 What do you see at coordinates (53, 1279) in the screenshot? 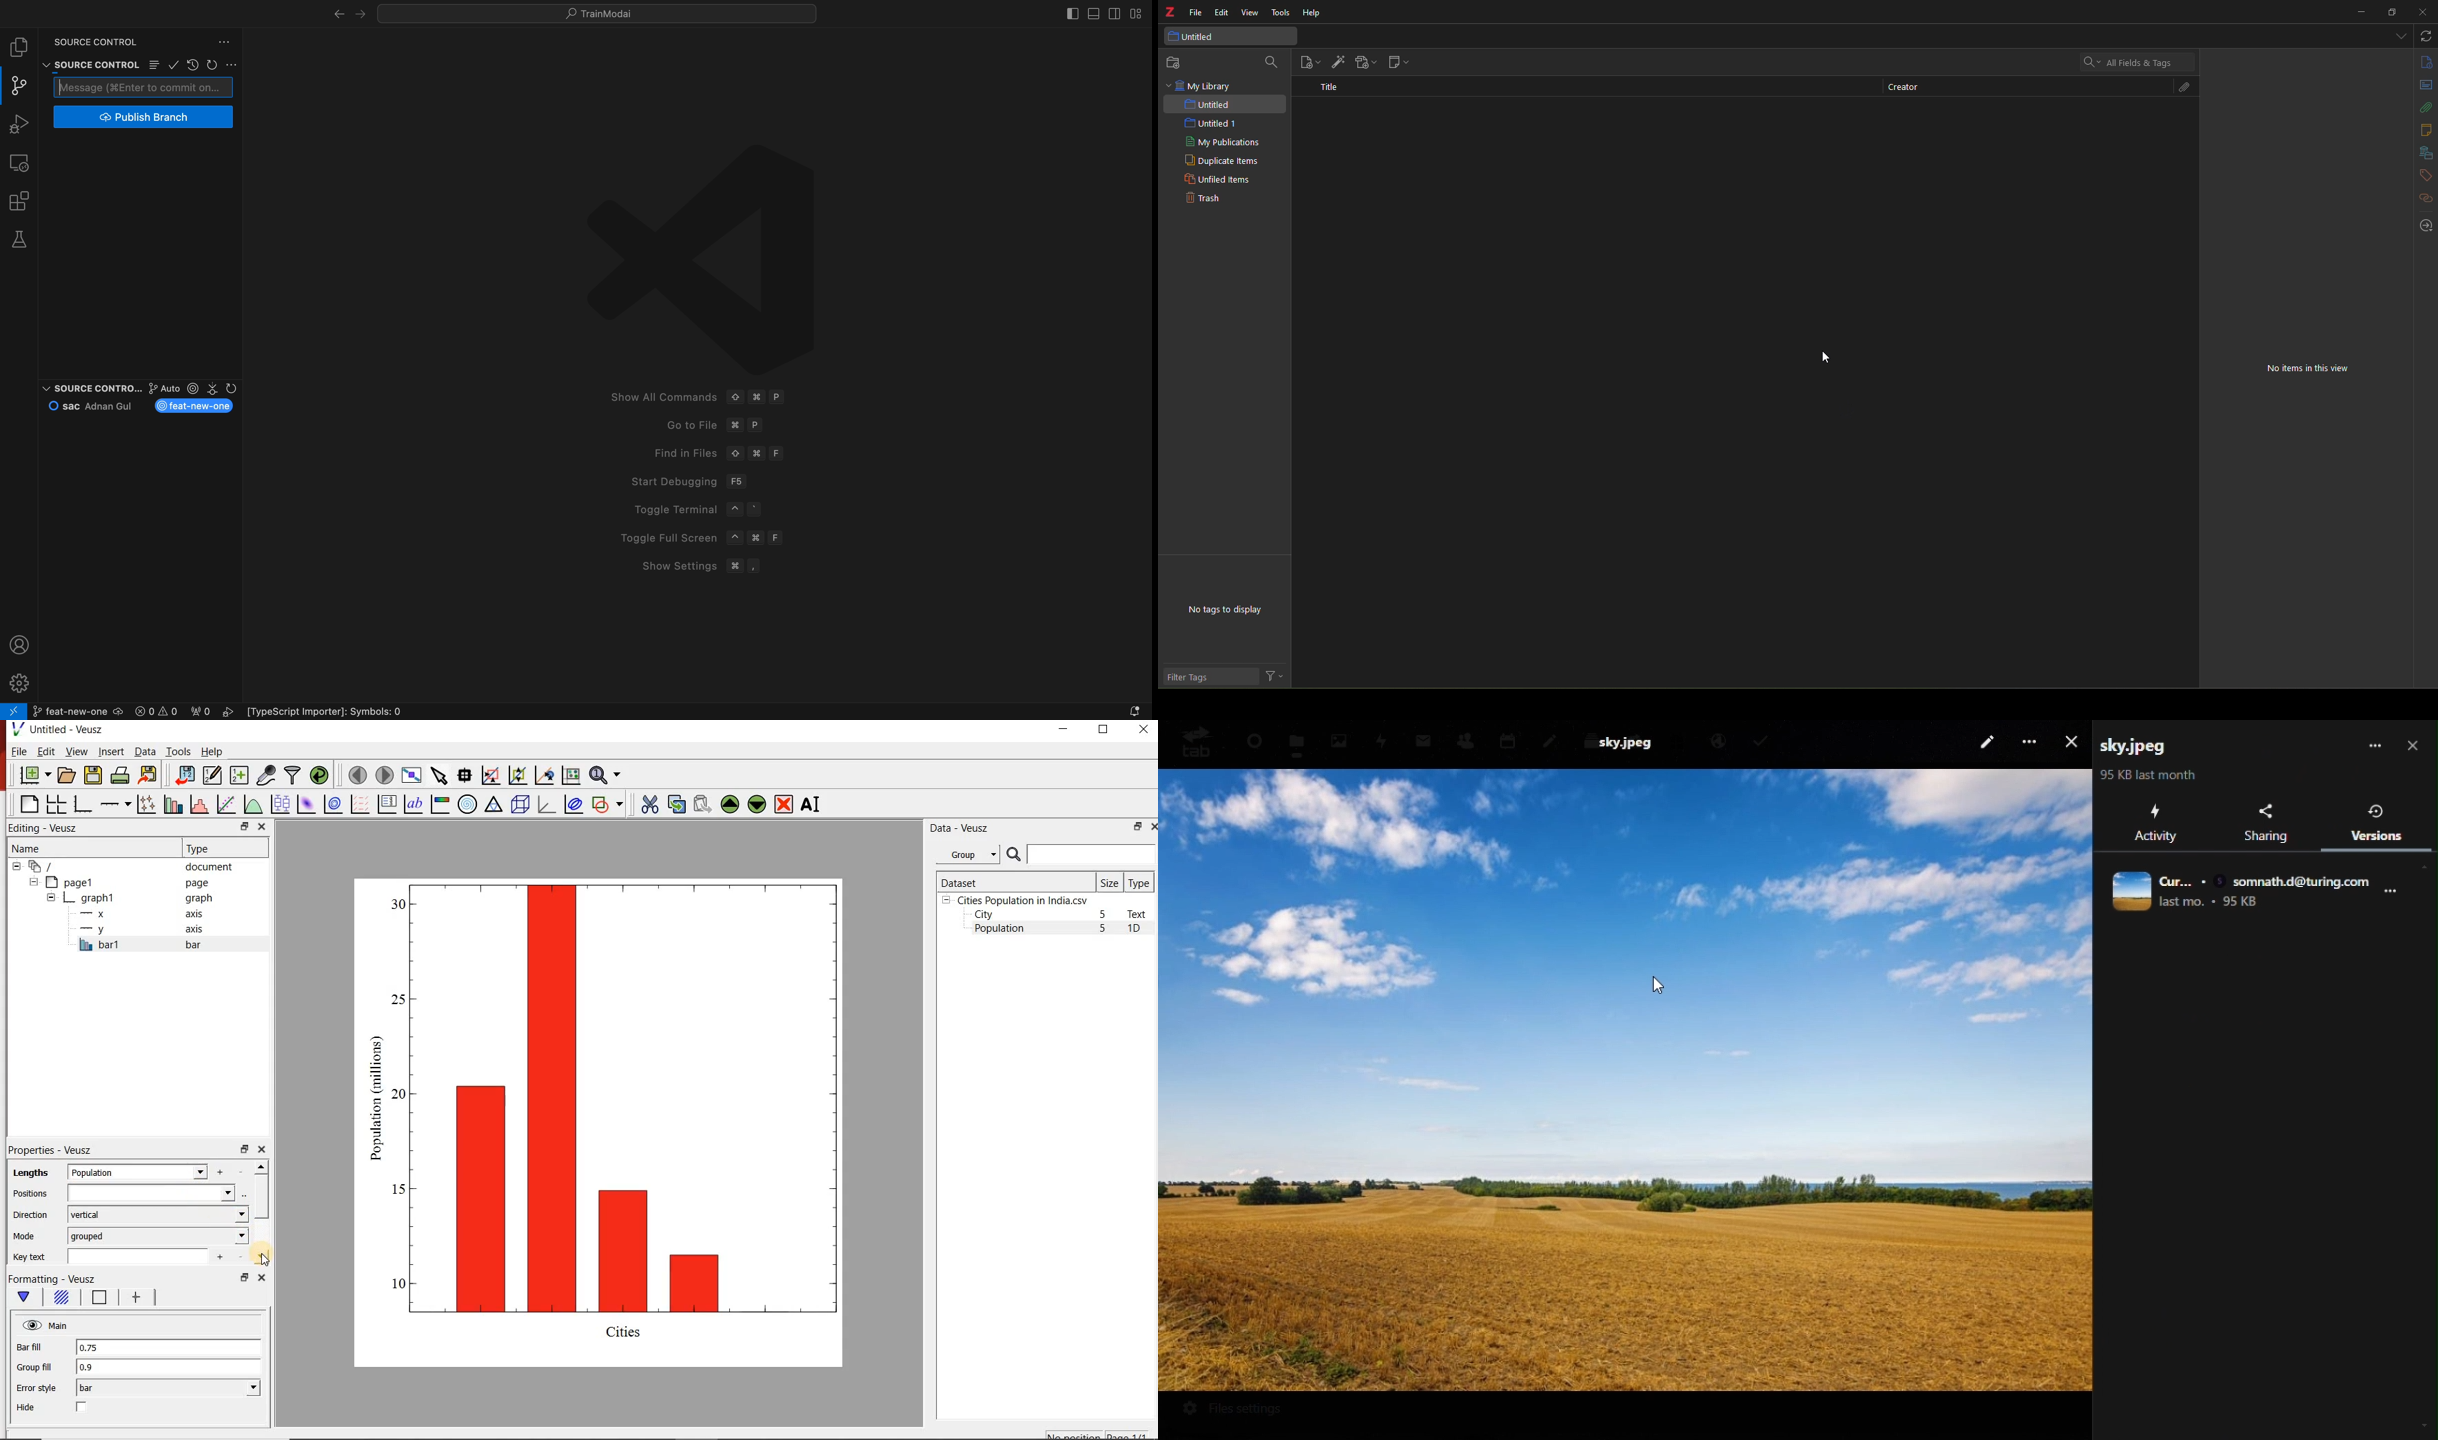
I see `Formatting - Veusz` at bounding box center [53, 1279].